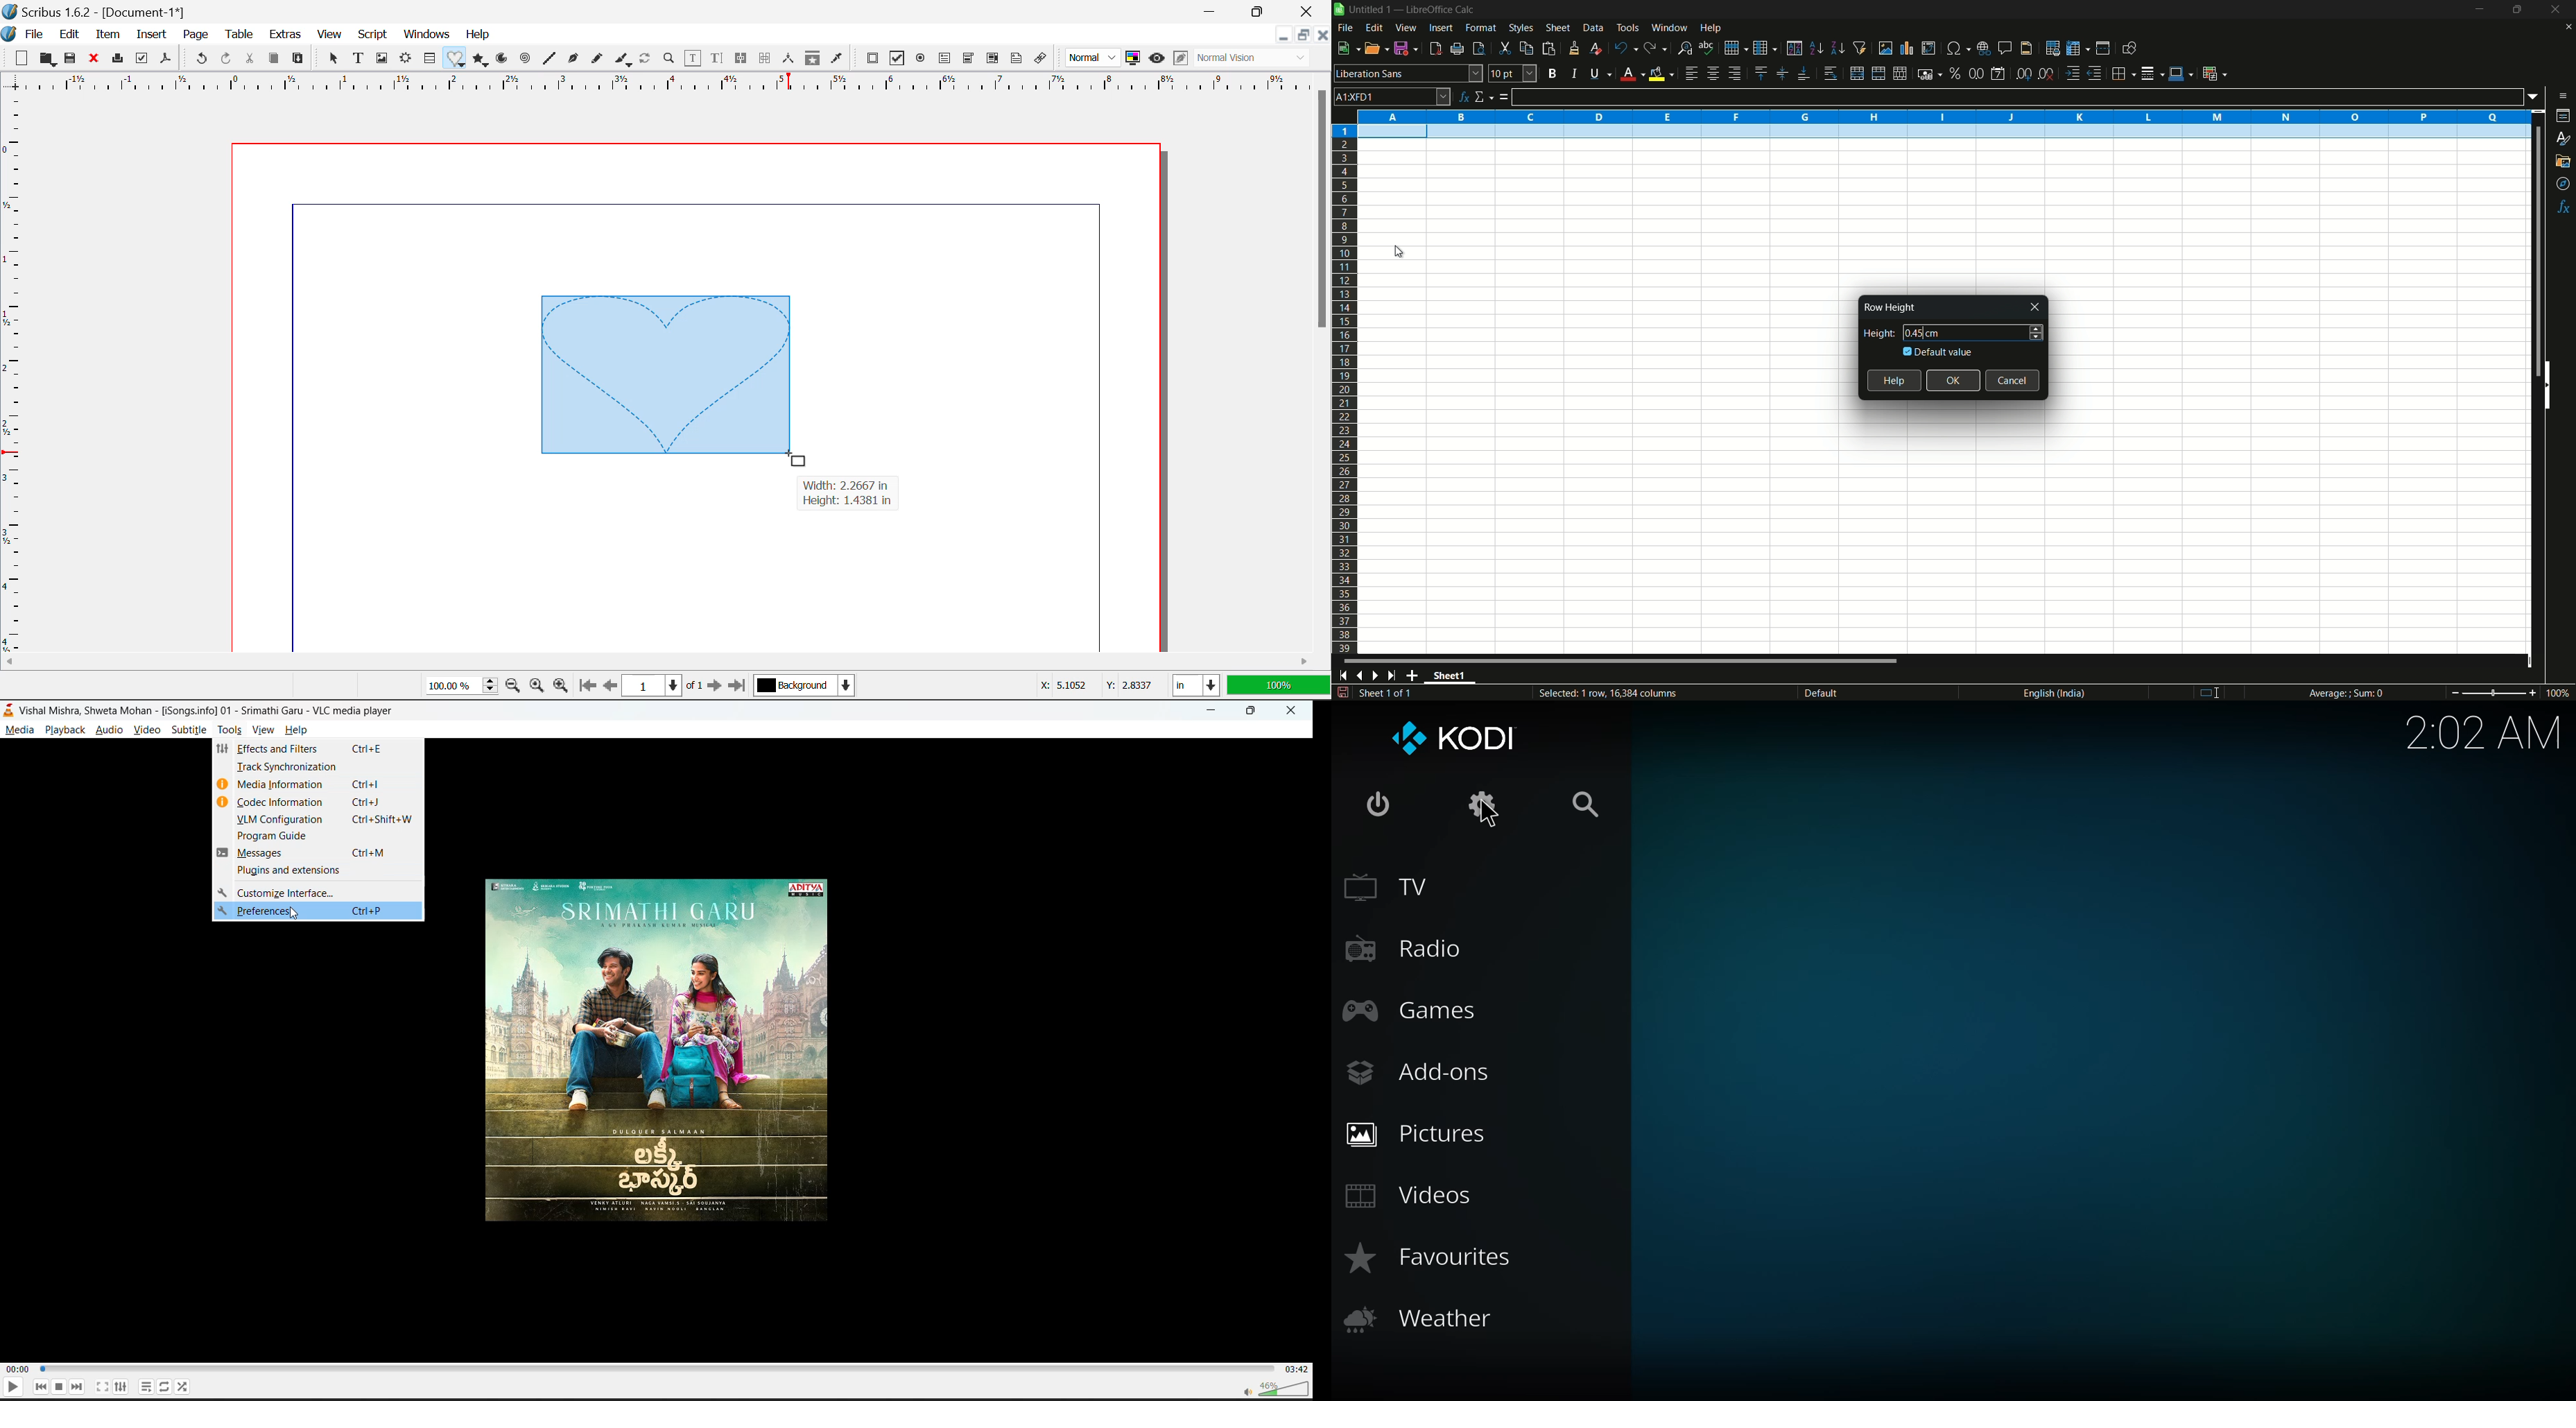  What do you see at coordinates (1558, 28) in the screenshot?
I see `sheet menu` at bounding box center [1558, 28].